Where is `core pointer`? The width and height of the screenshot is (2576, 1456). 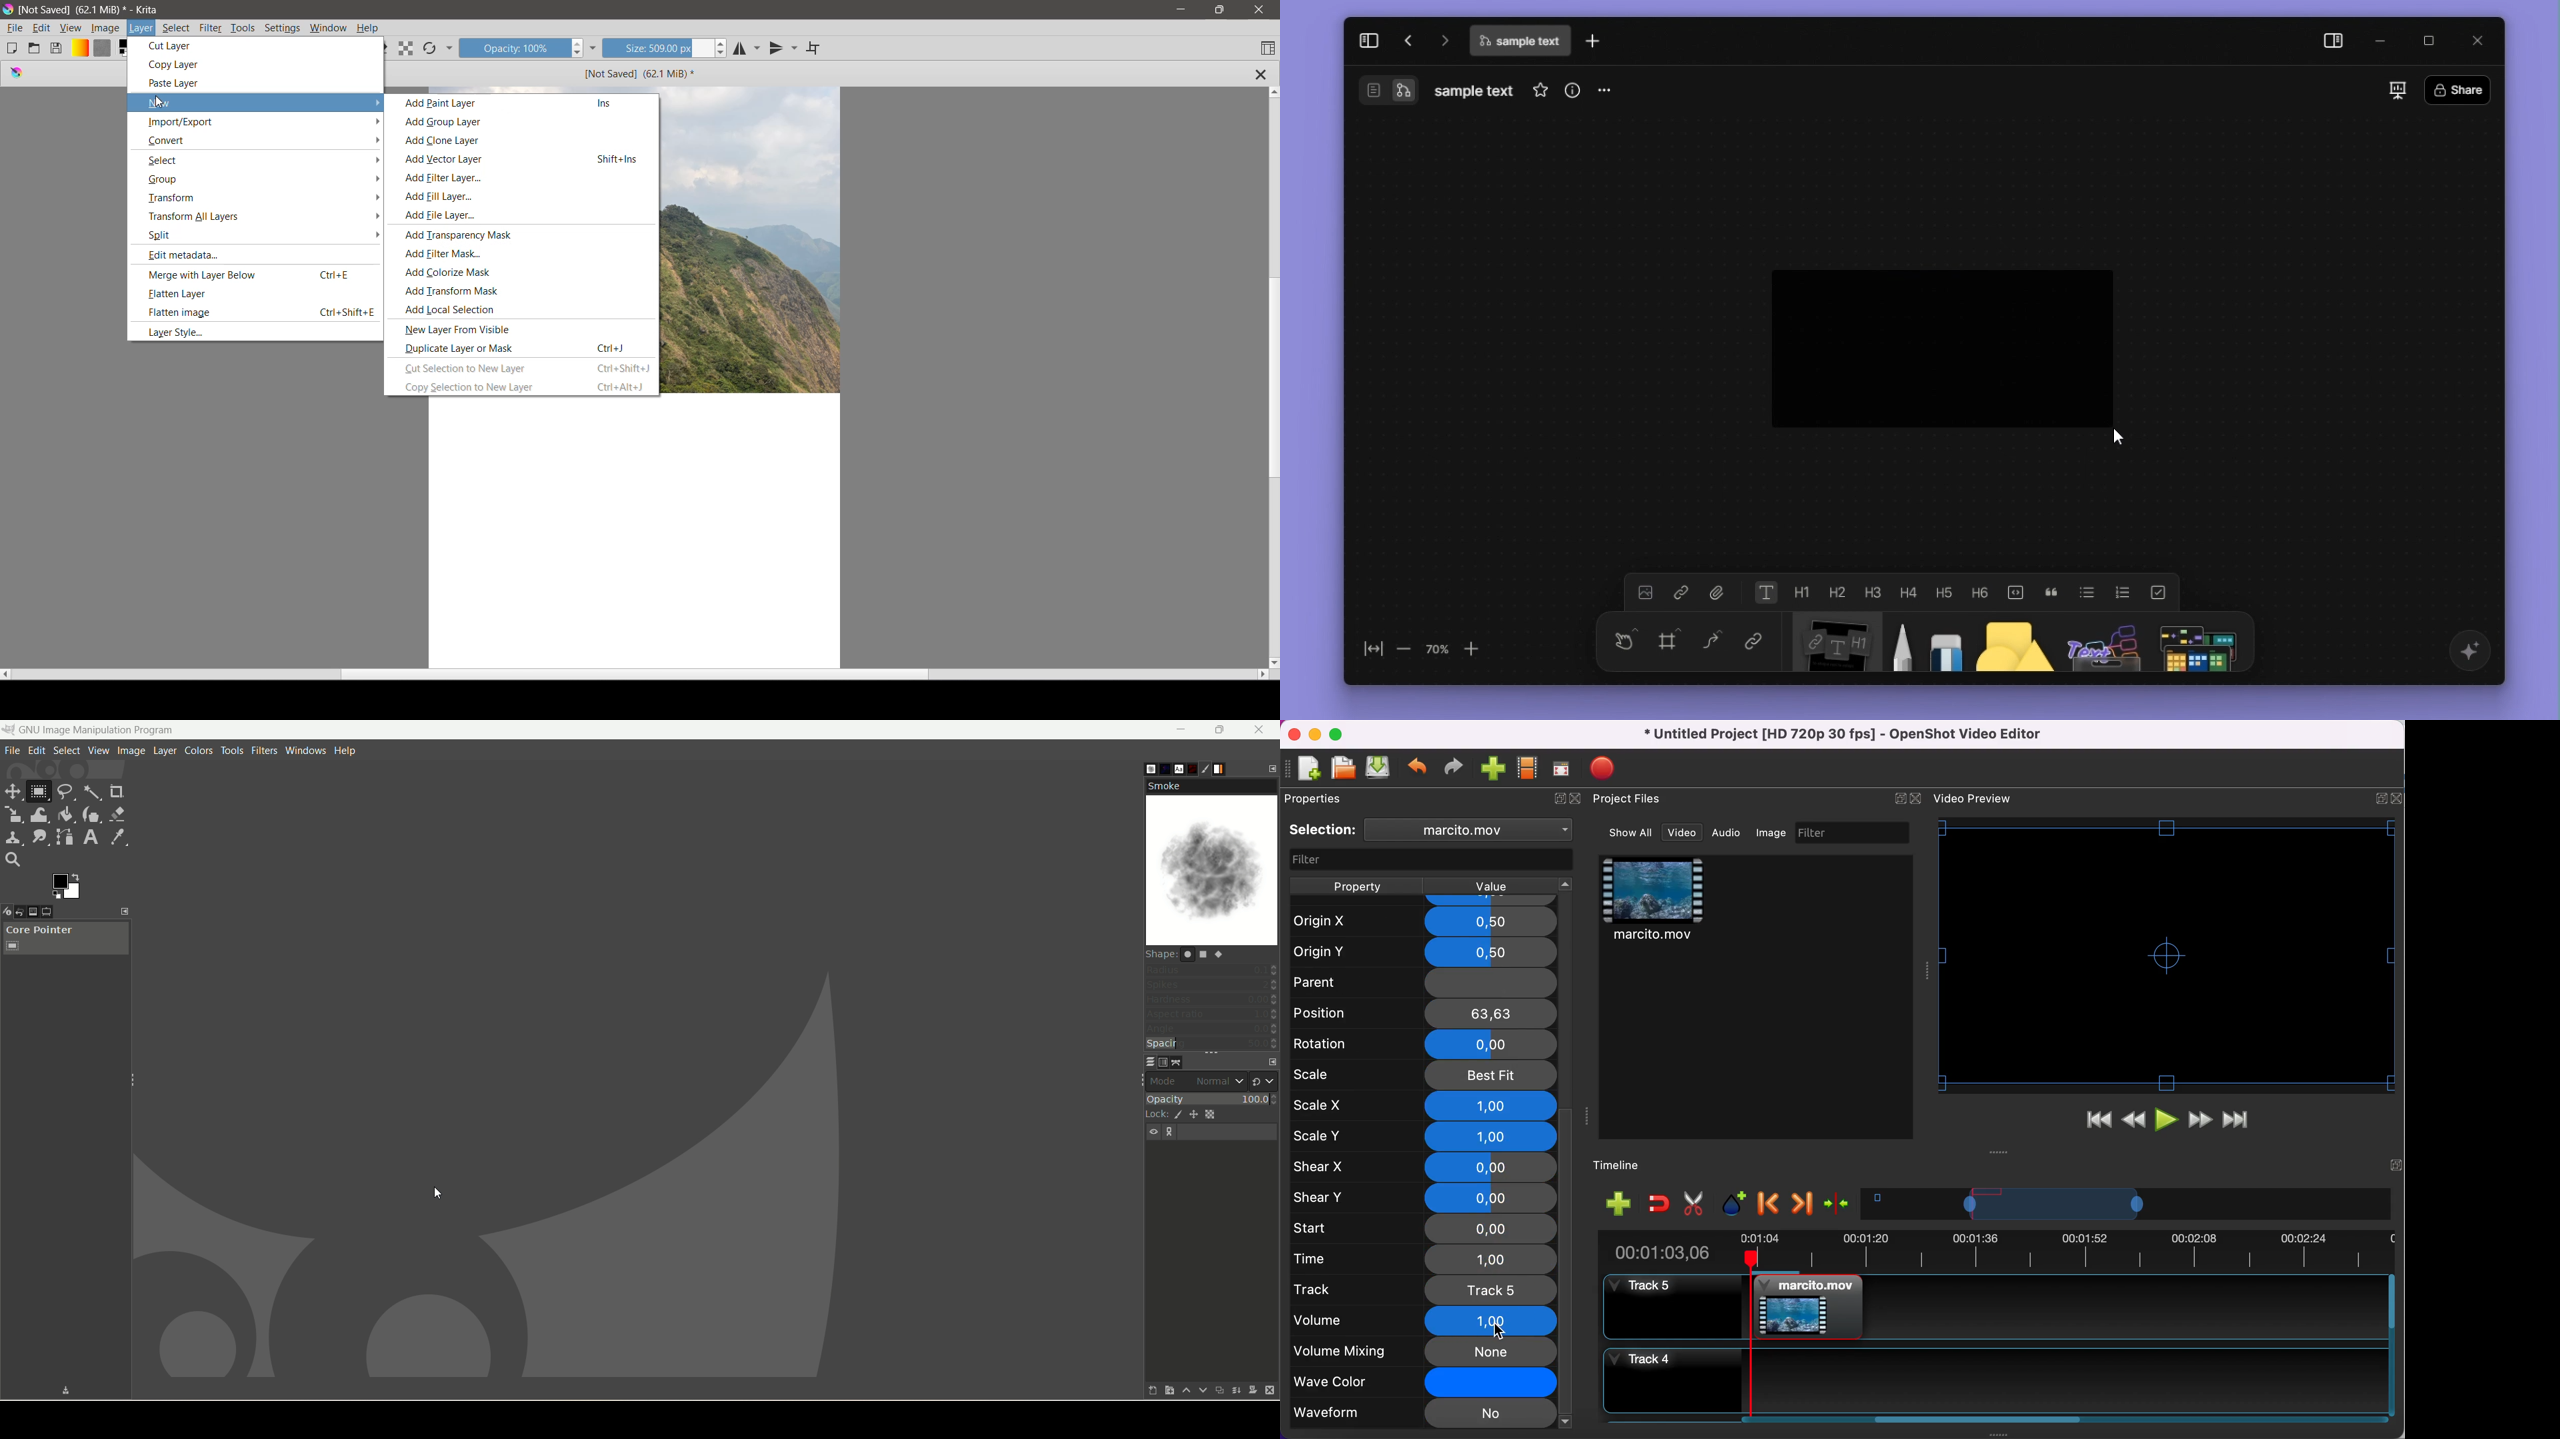 core pointer is located at coordinates (66, 939).